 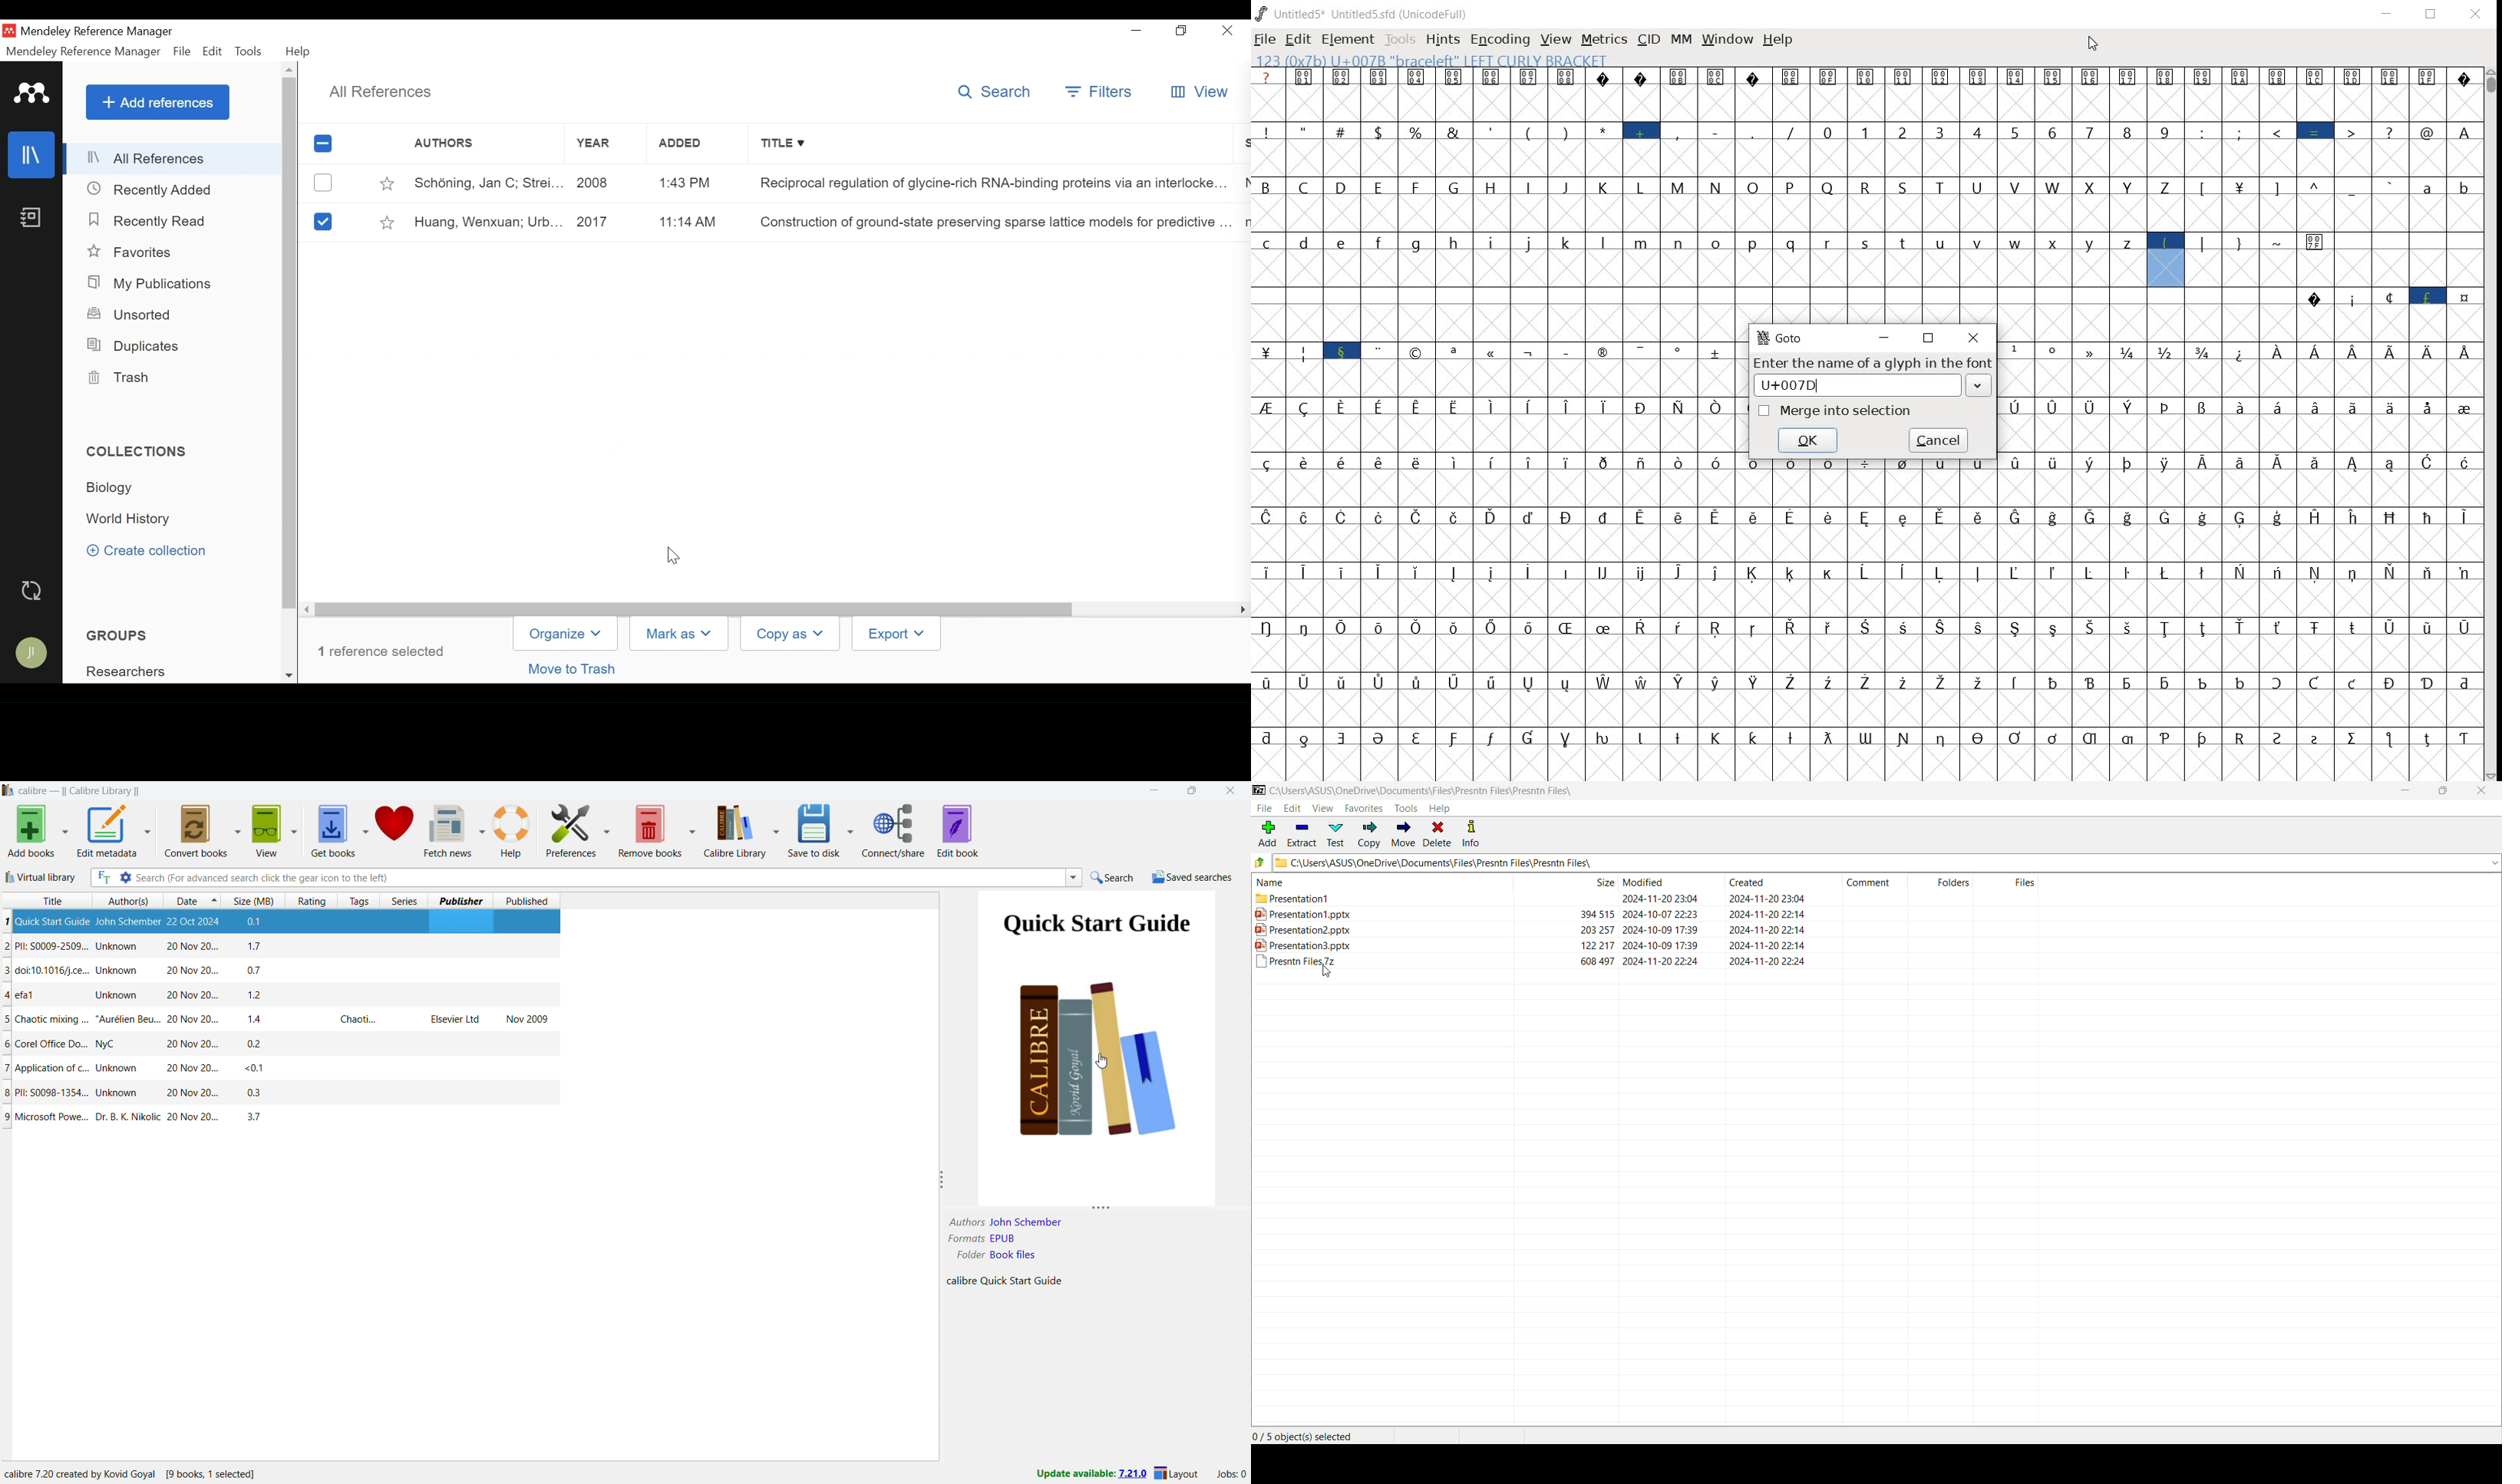 I want to click on add books, so click(x=29, y=831).